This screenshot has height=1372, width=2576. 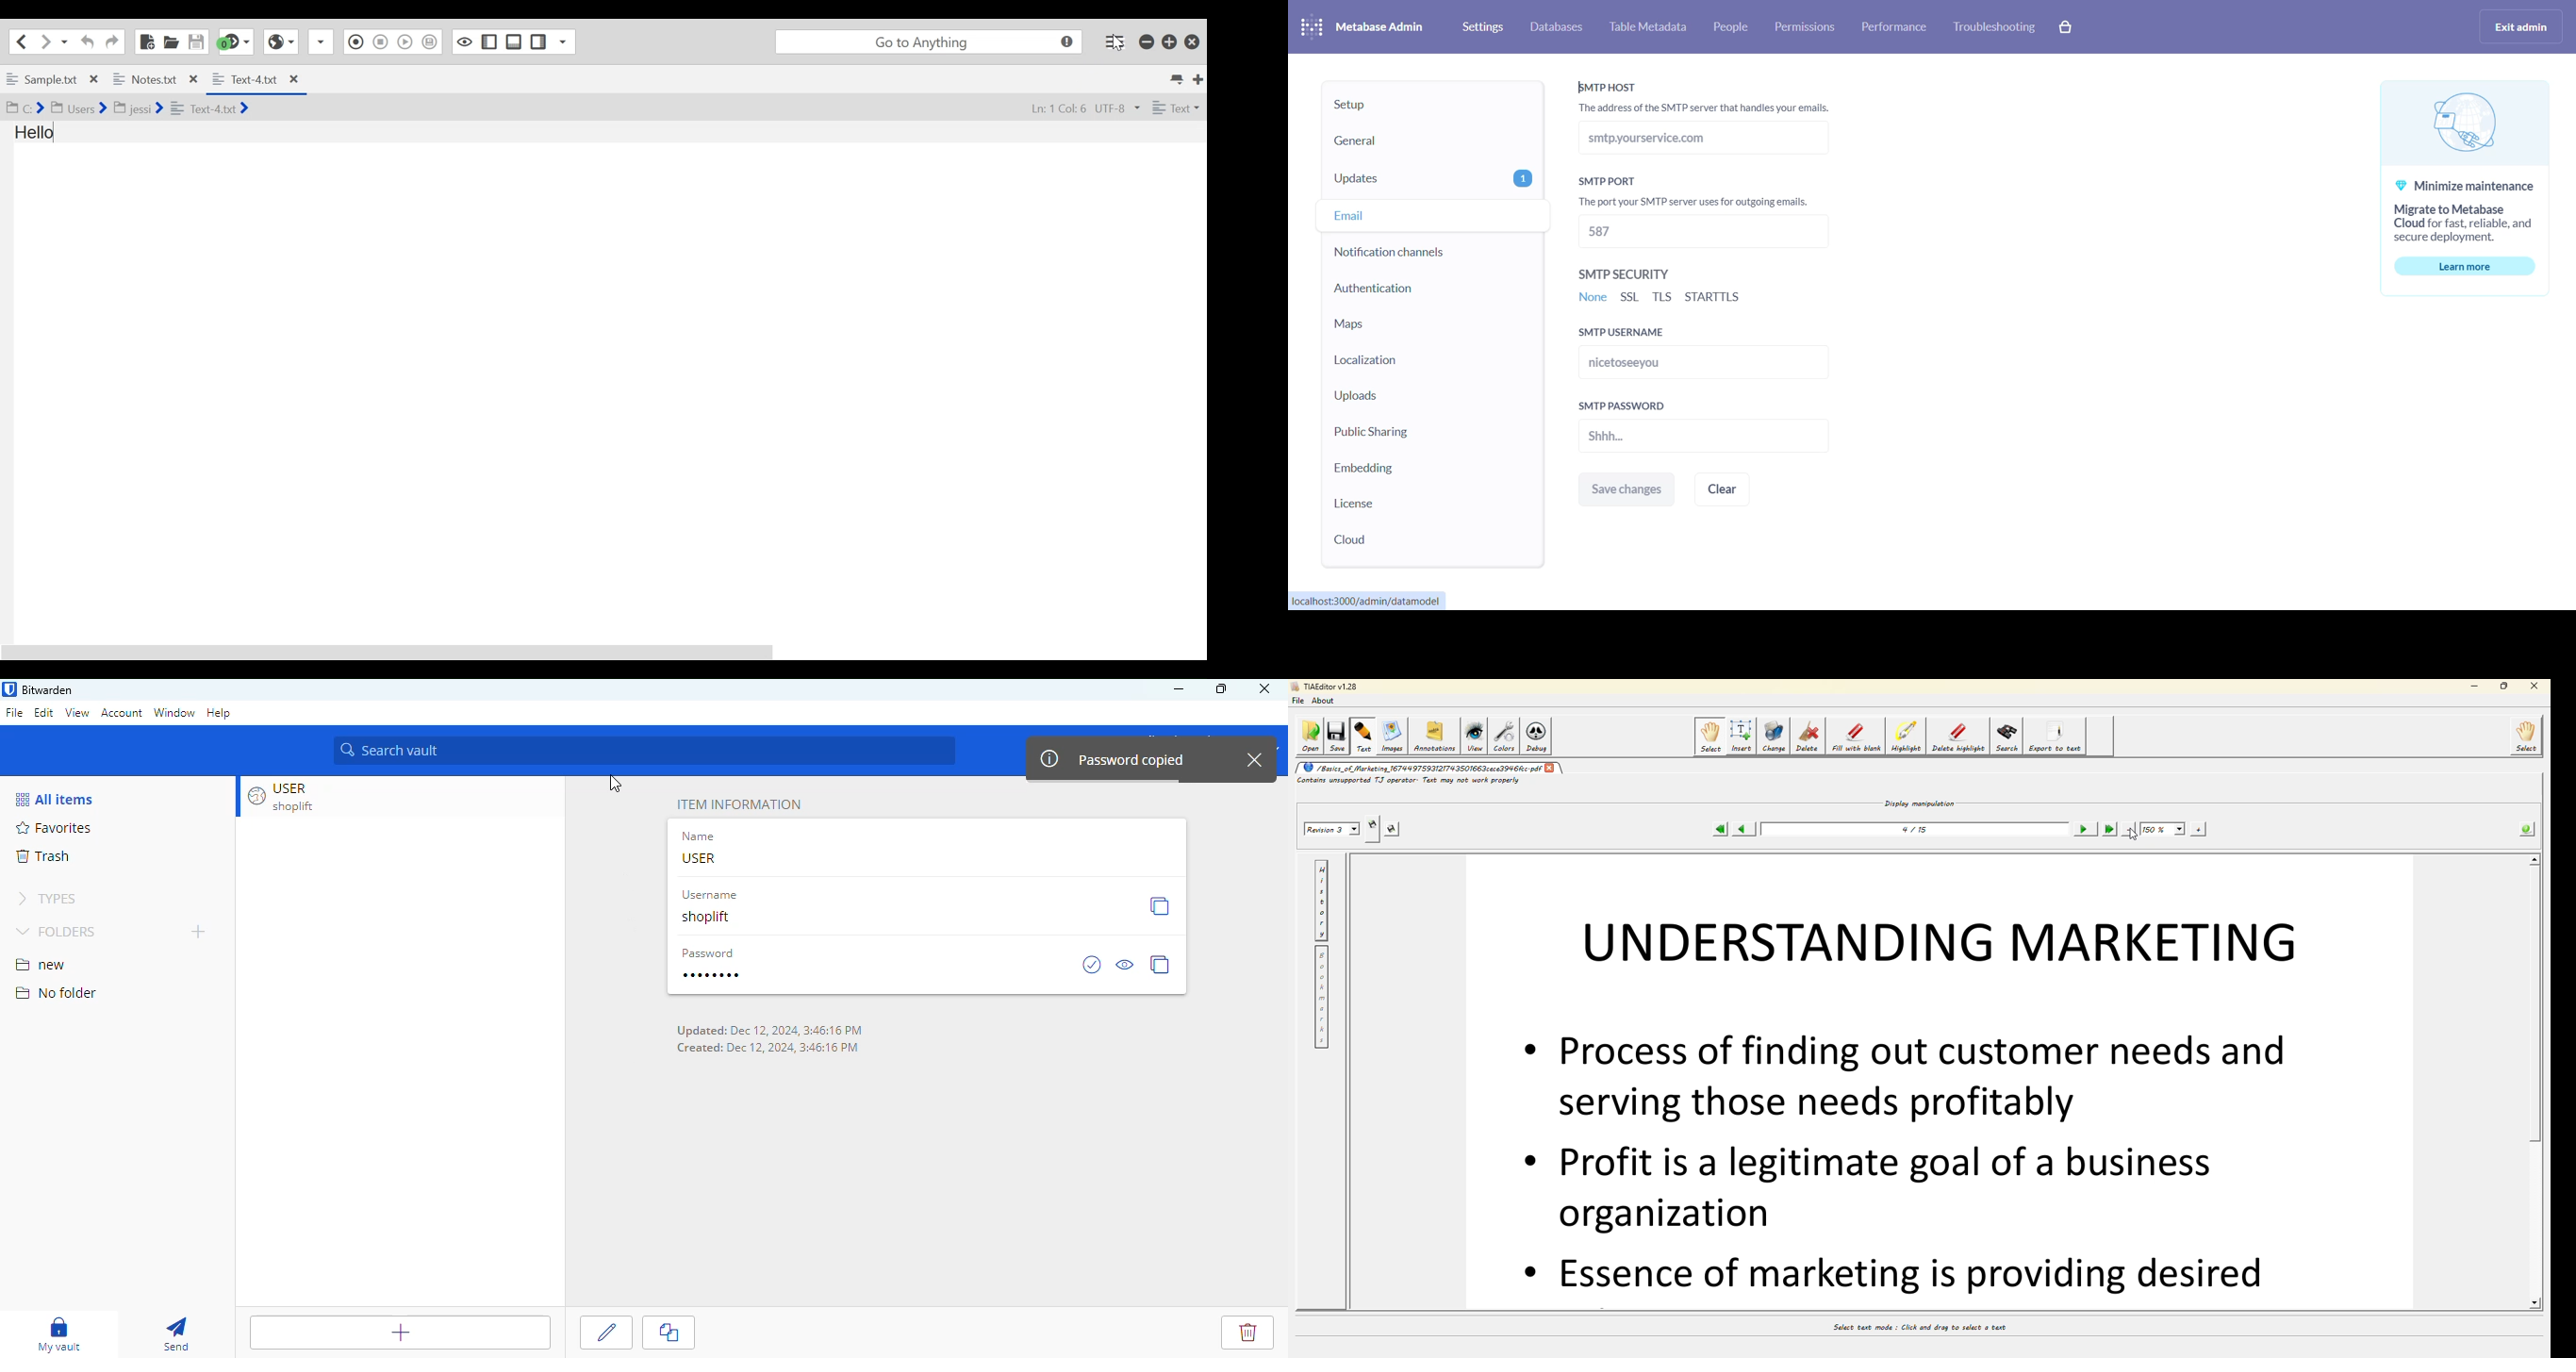 What do you see at coordinates (1368, 601) in the screenshot?
I see `URL` at bounding box center [1368, 601].